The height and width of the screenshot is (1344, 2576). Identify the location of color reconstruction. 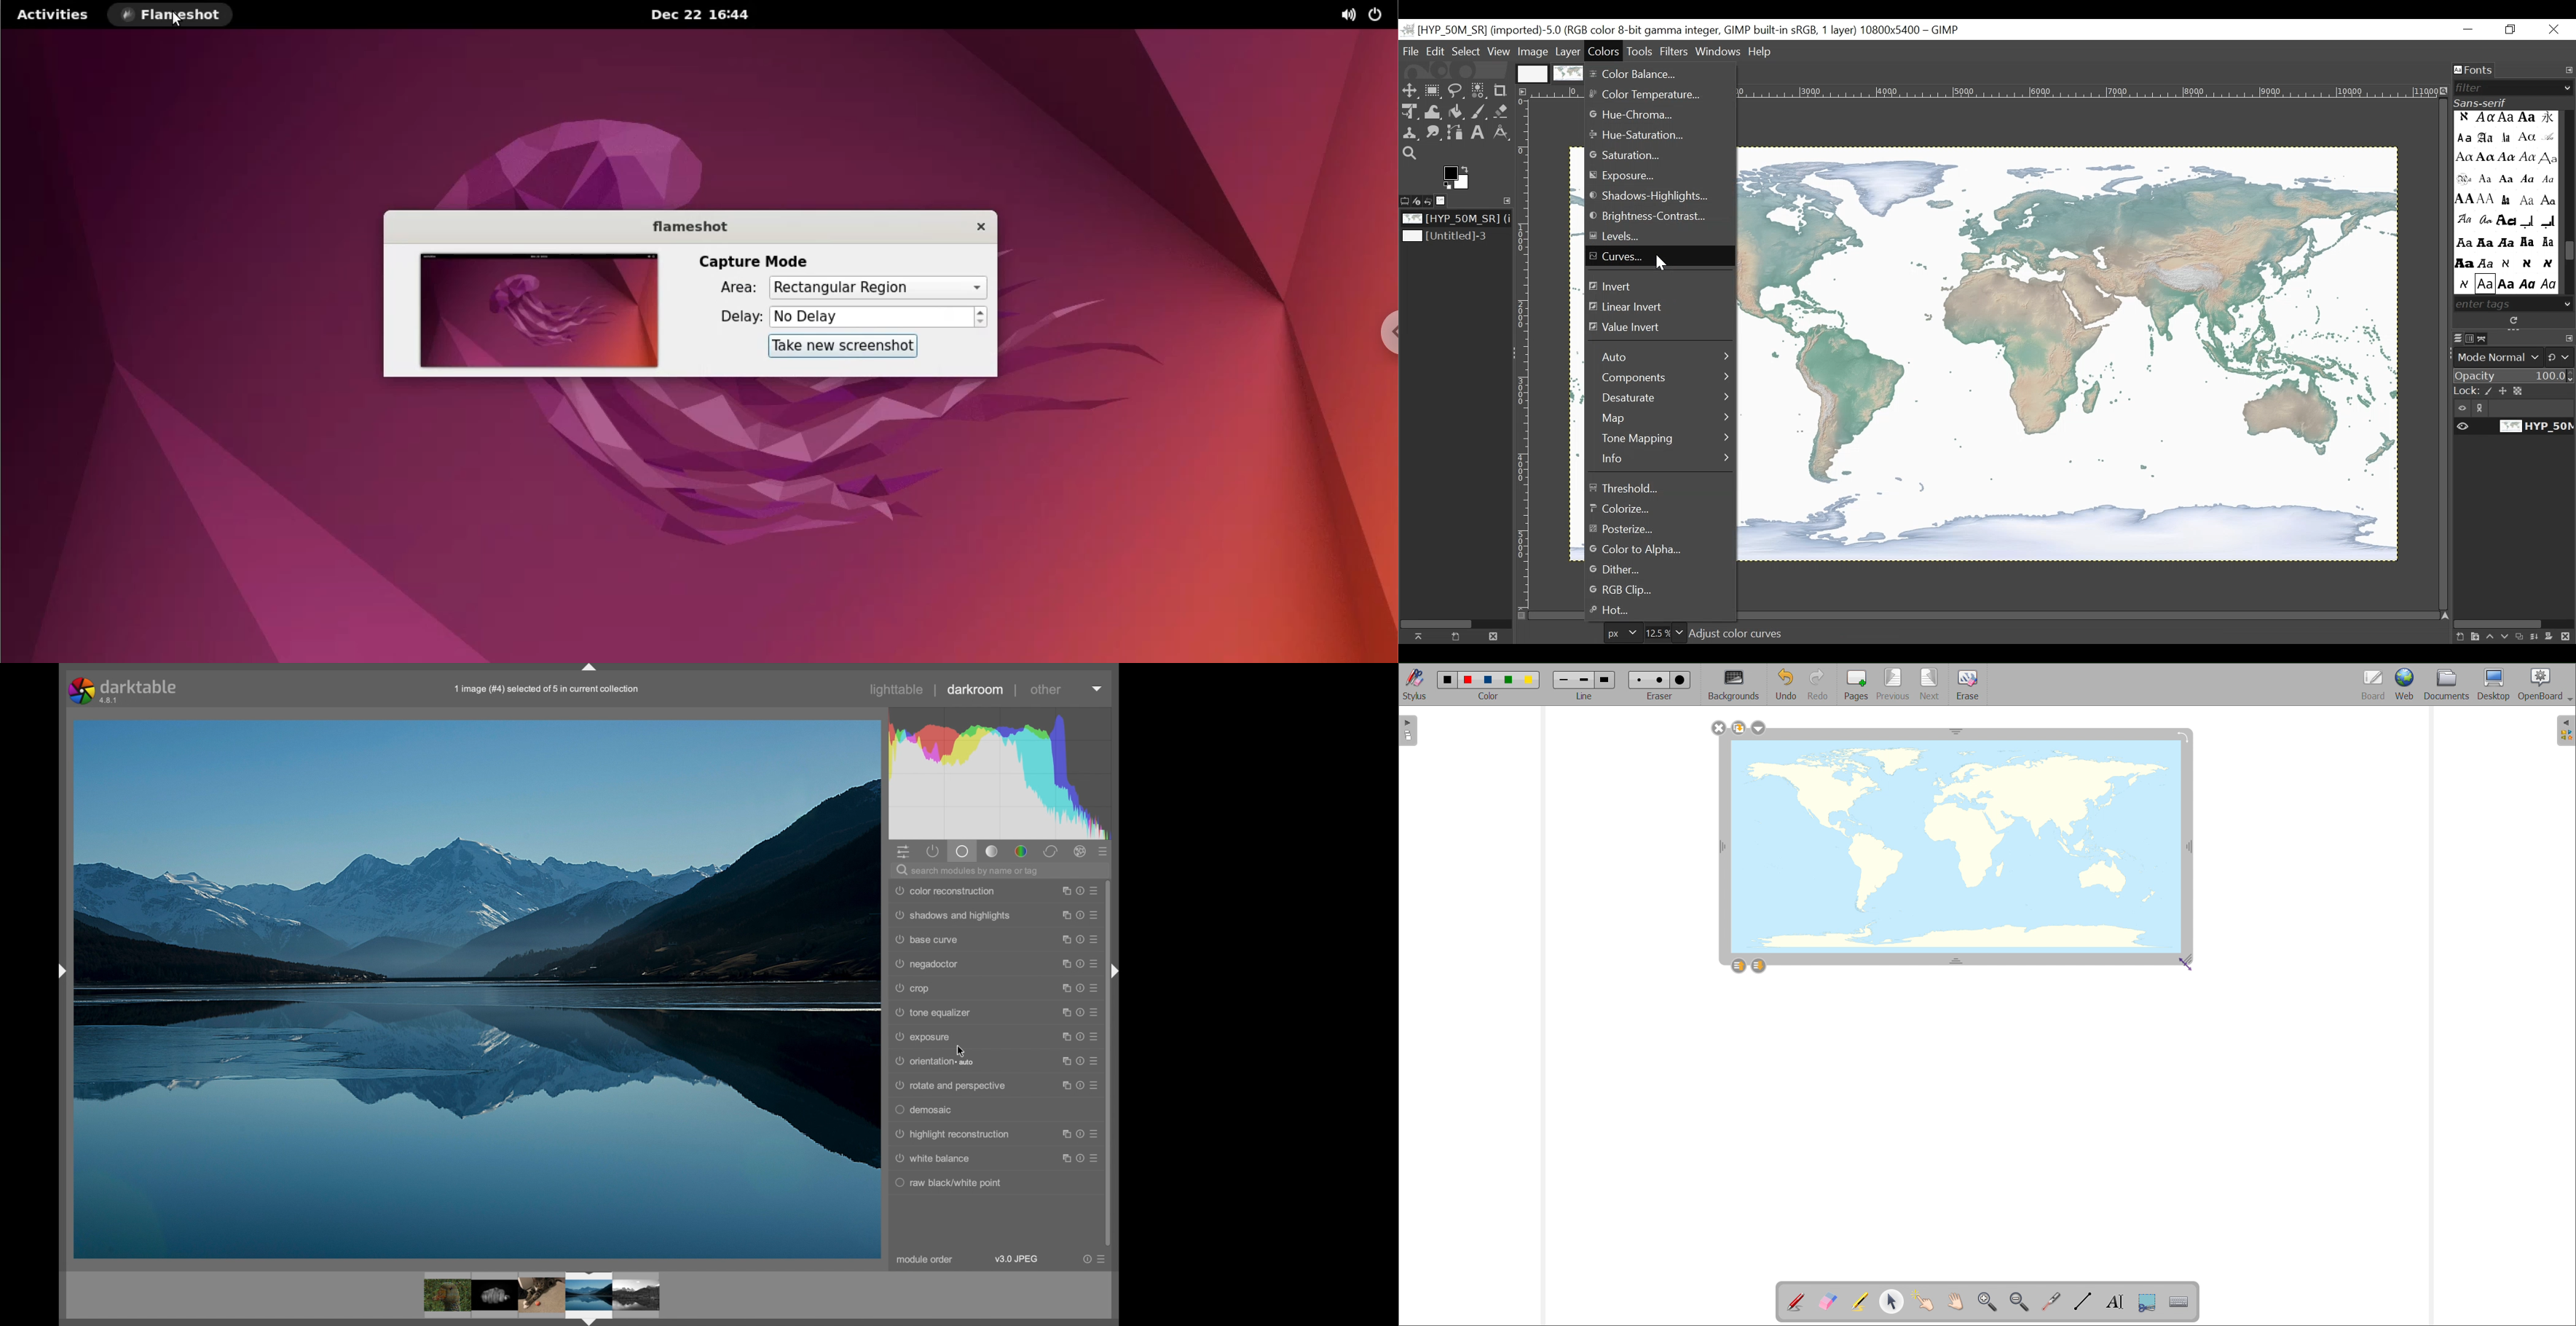
(946, 891).